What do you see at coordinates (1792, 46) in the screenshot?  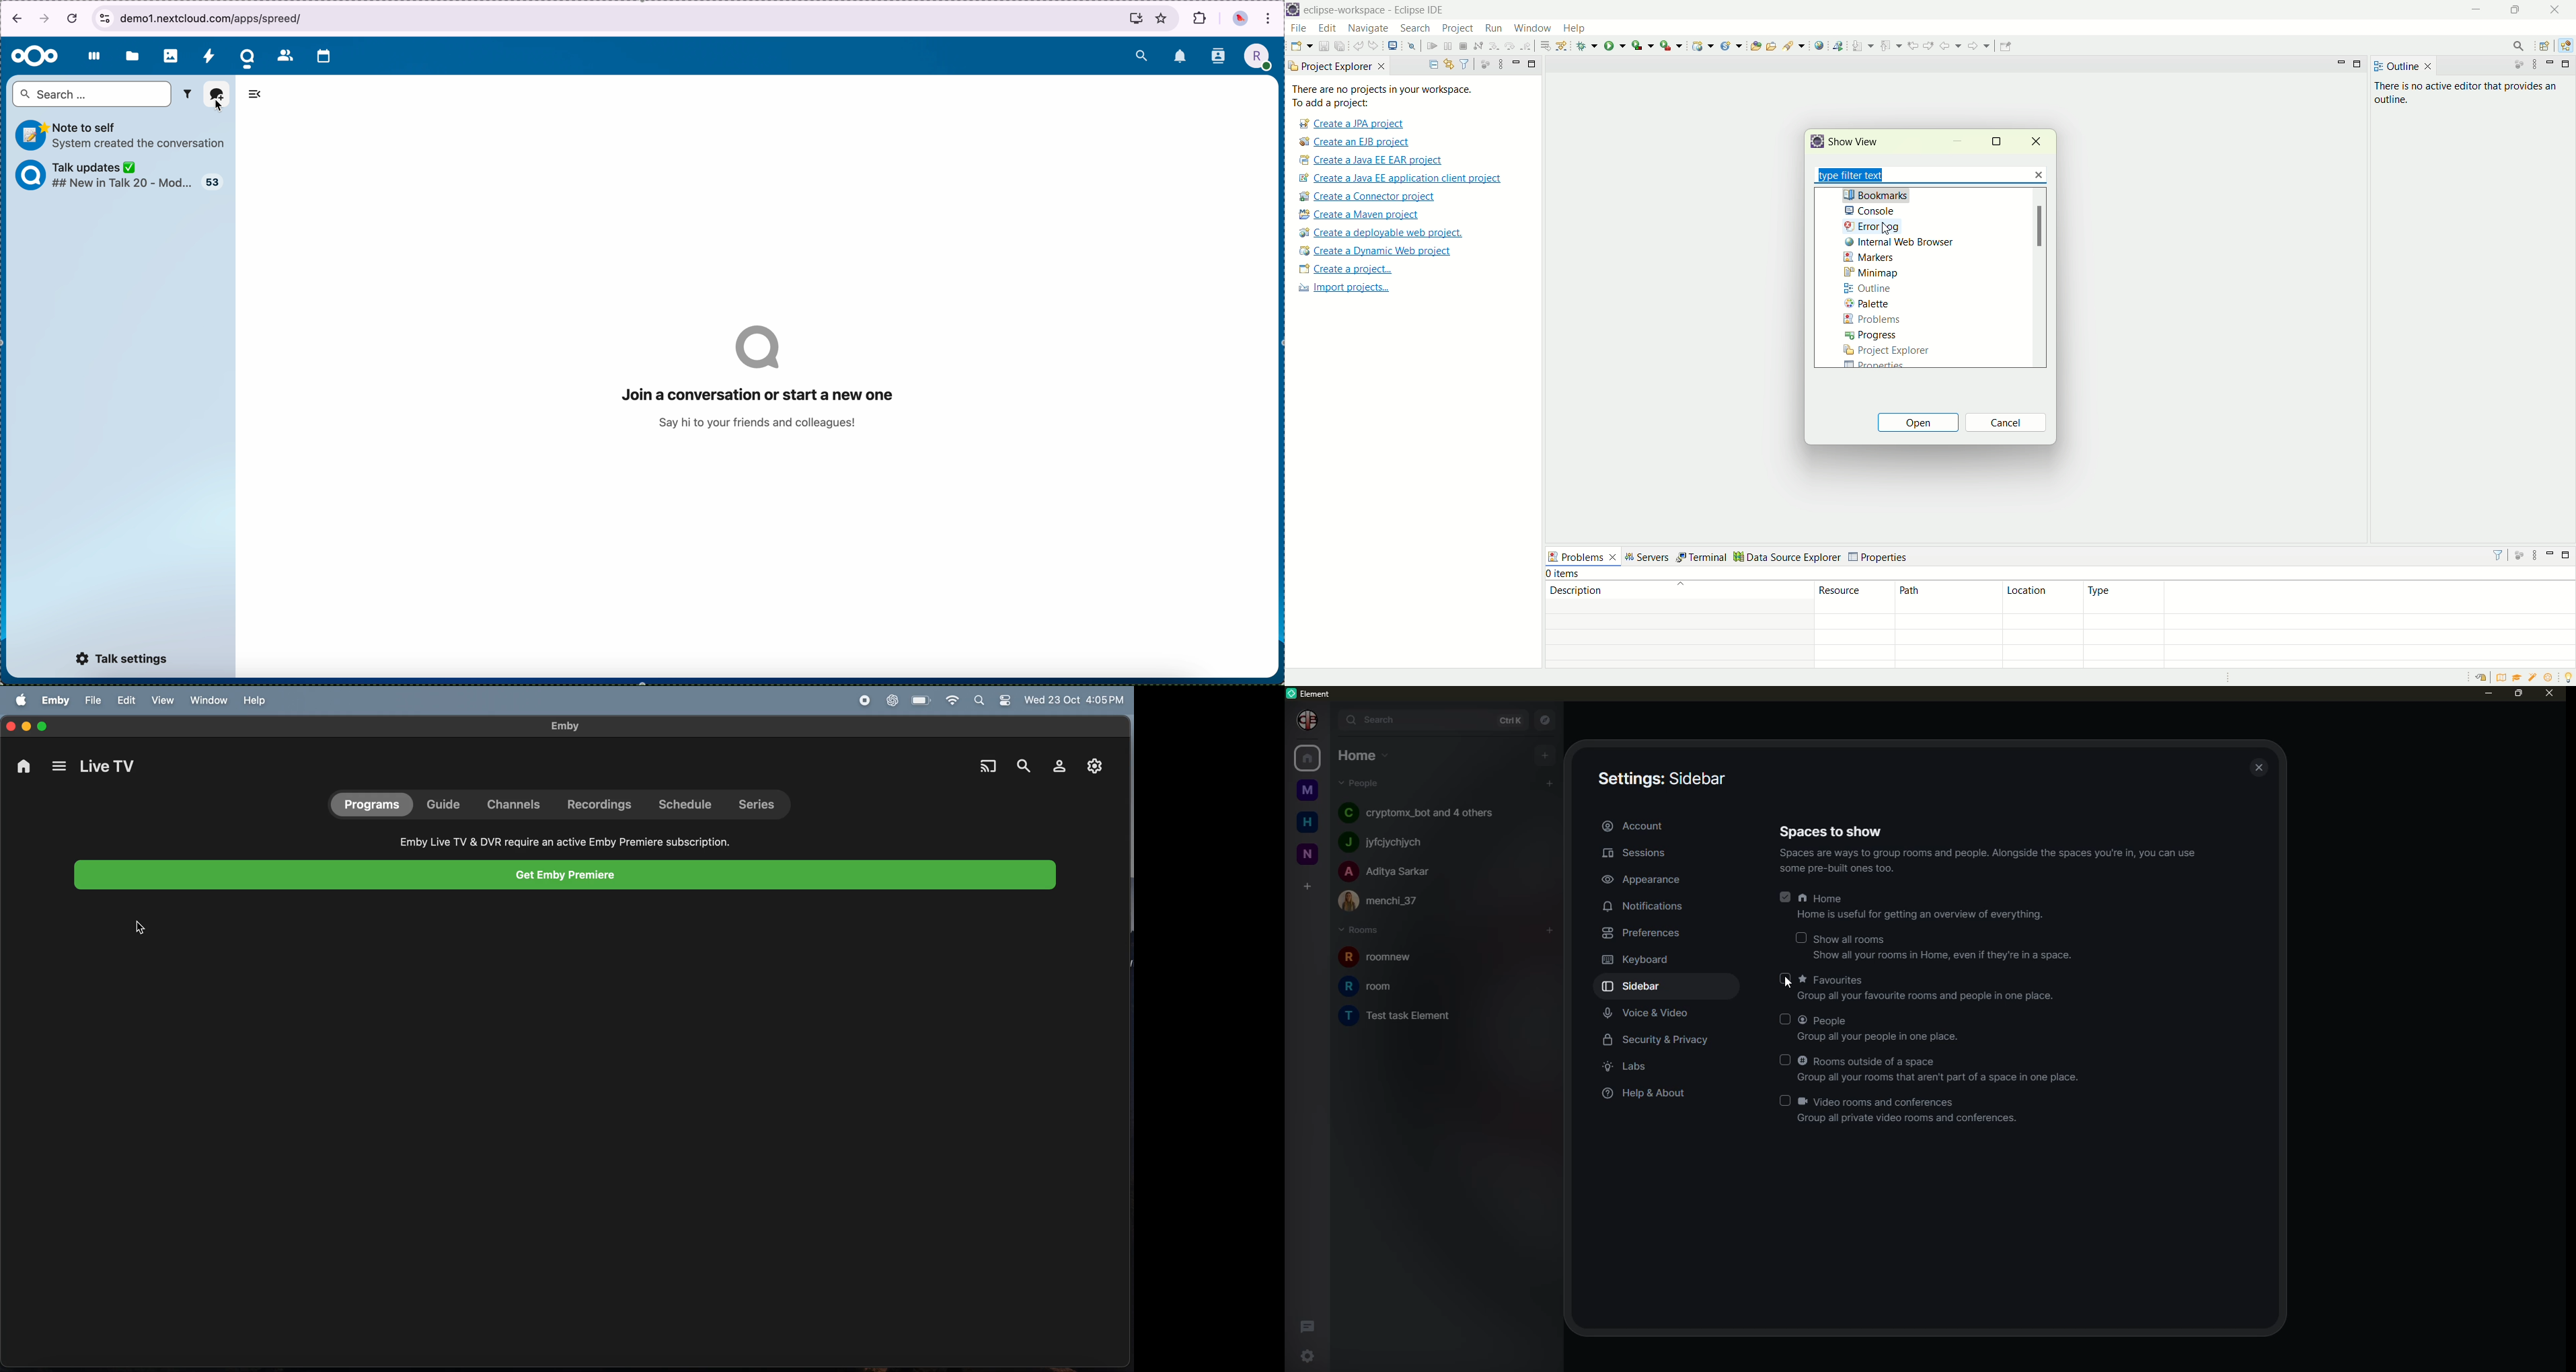 I see `search` at bounding box center [1792, 46].